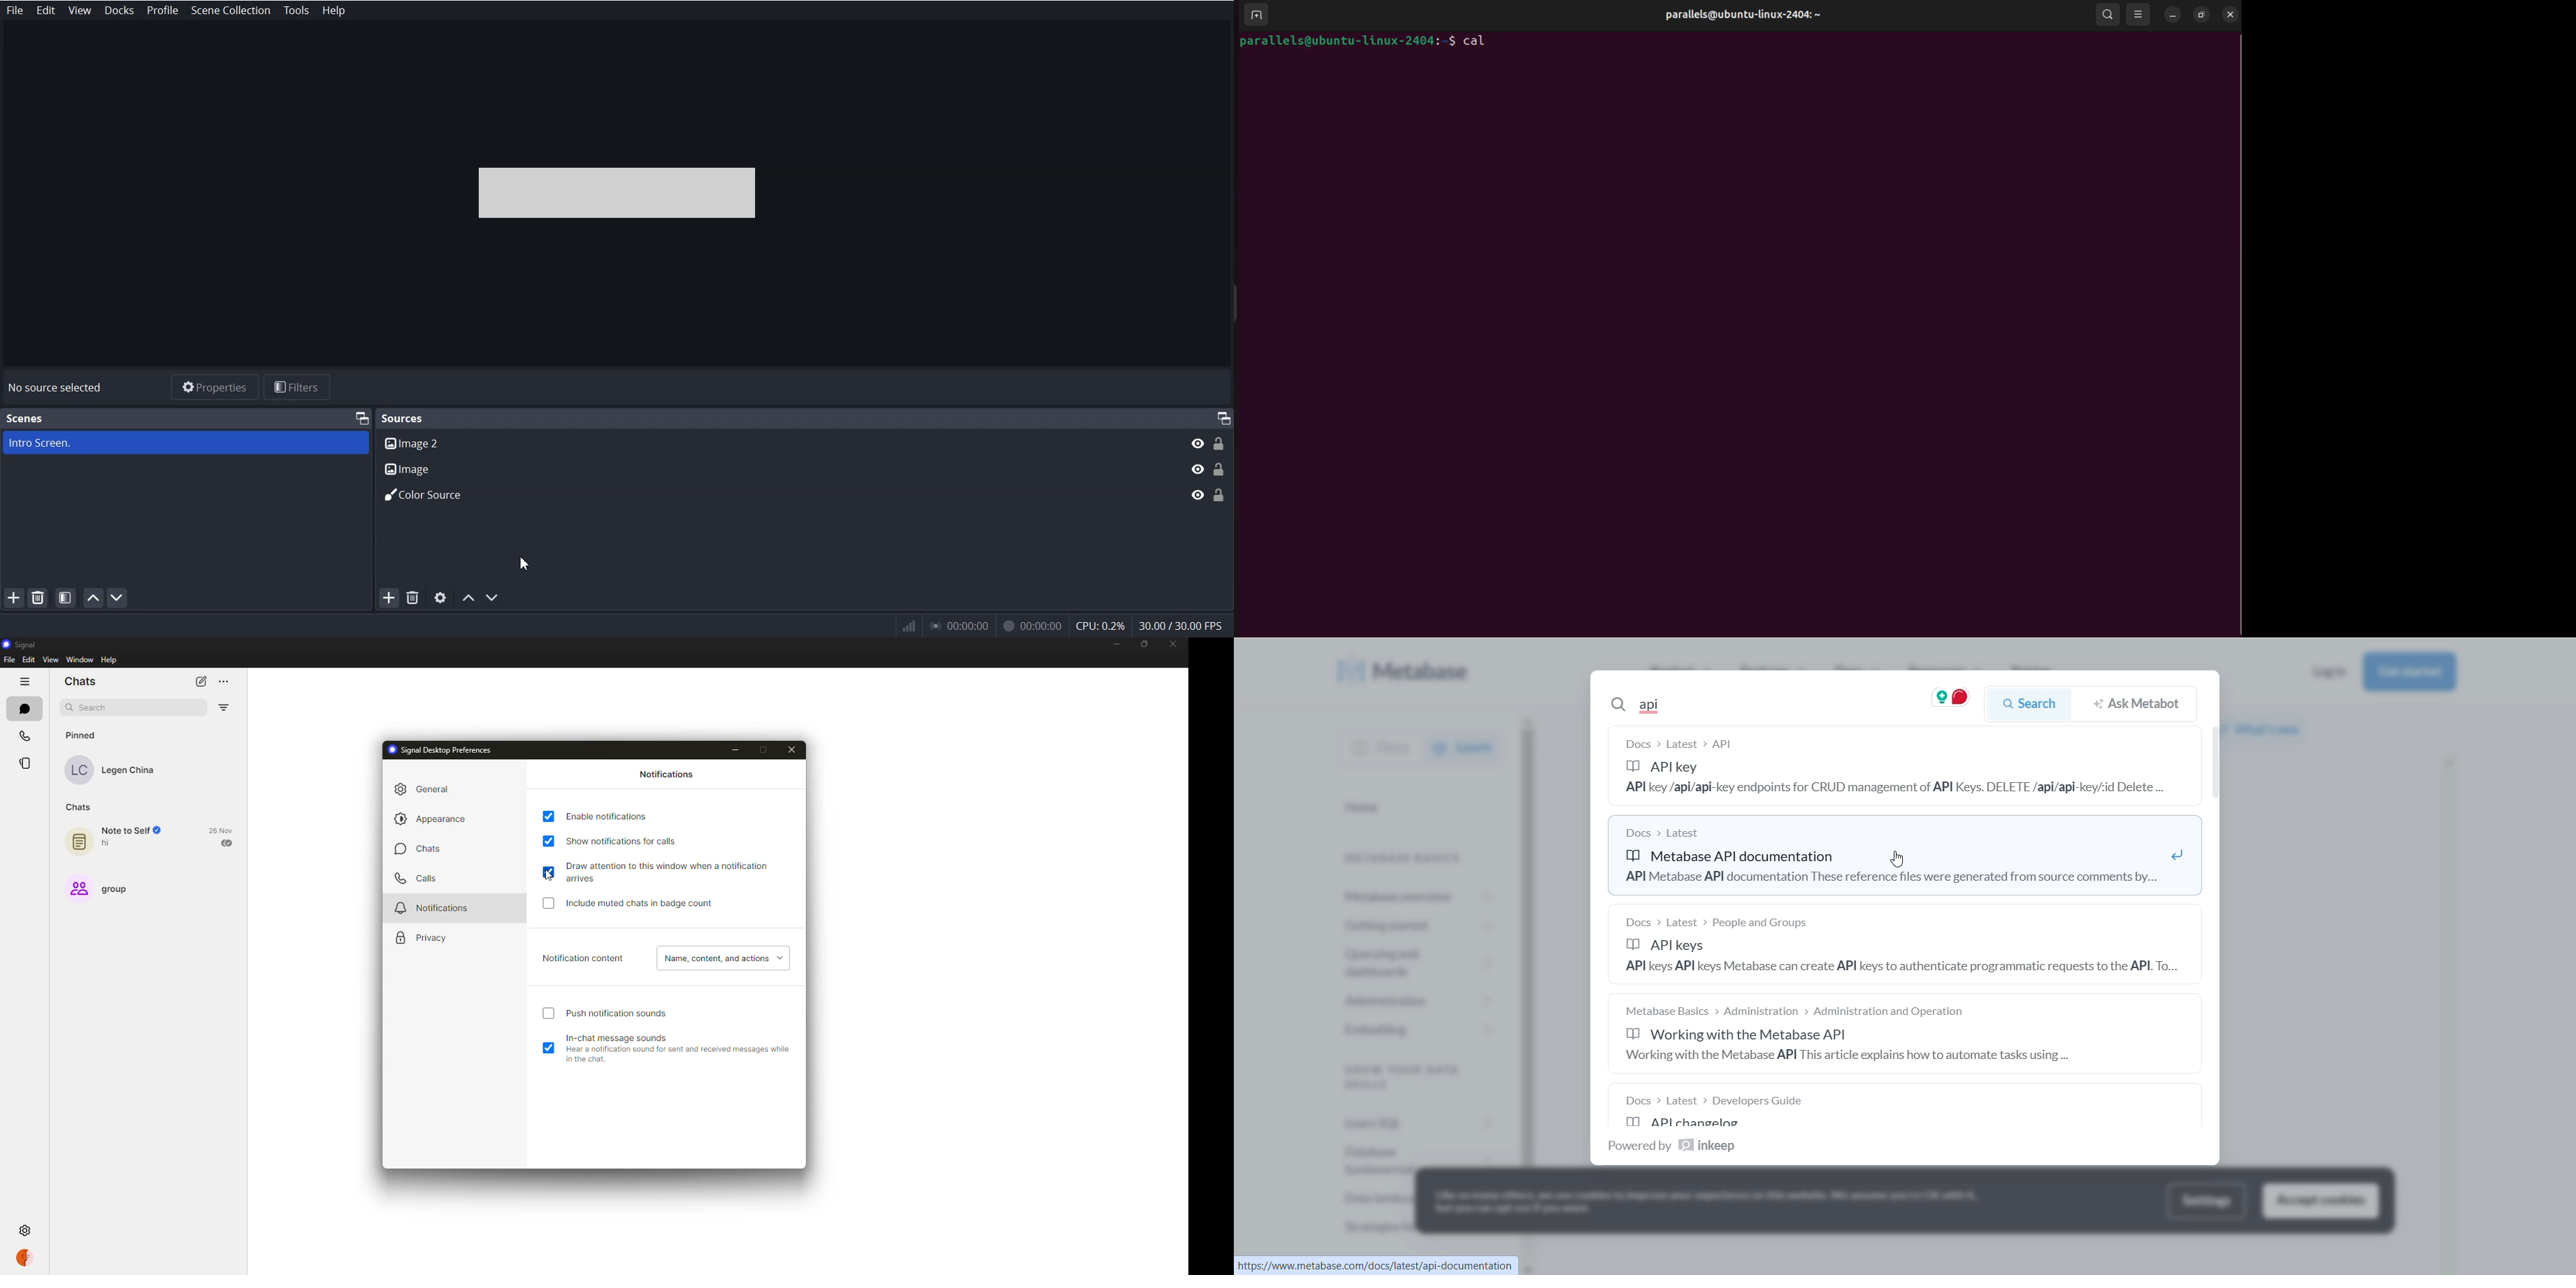  Describe the element at coordinates (469, 598) in the screenshot. I see `Move Source Up` at that location.